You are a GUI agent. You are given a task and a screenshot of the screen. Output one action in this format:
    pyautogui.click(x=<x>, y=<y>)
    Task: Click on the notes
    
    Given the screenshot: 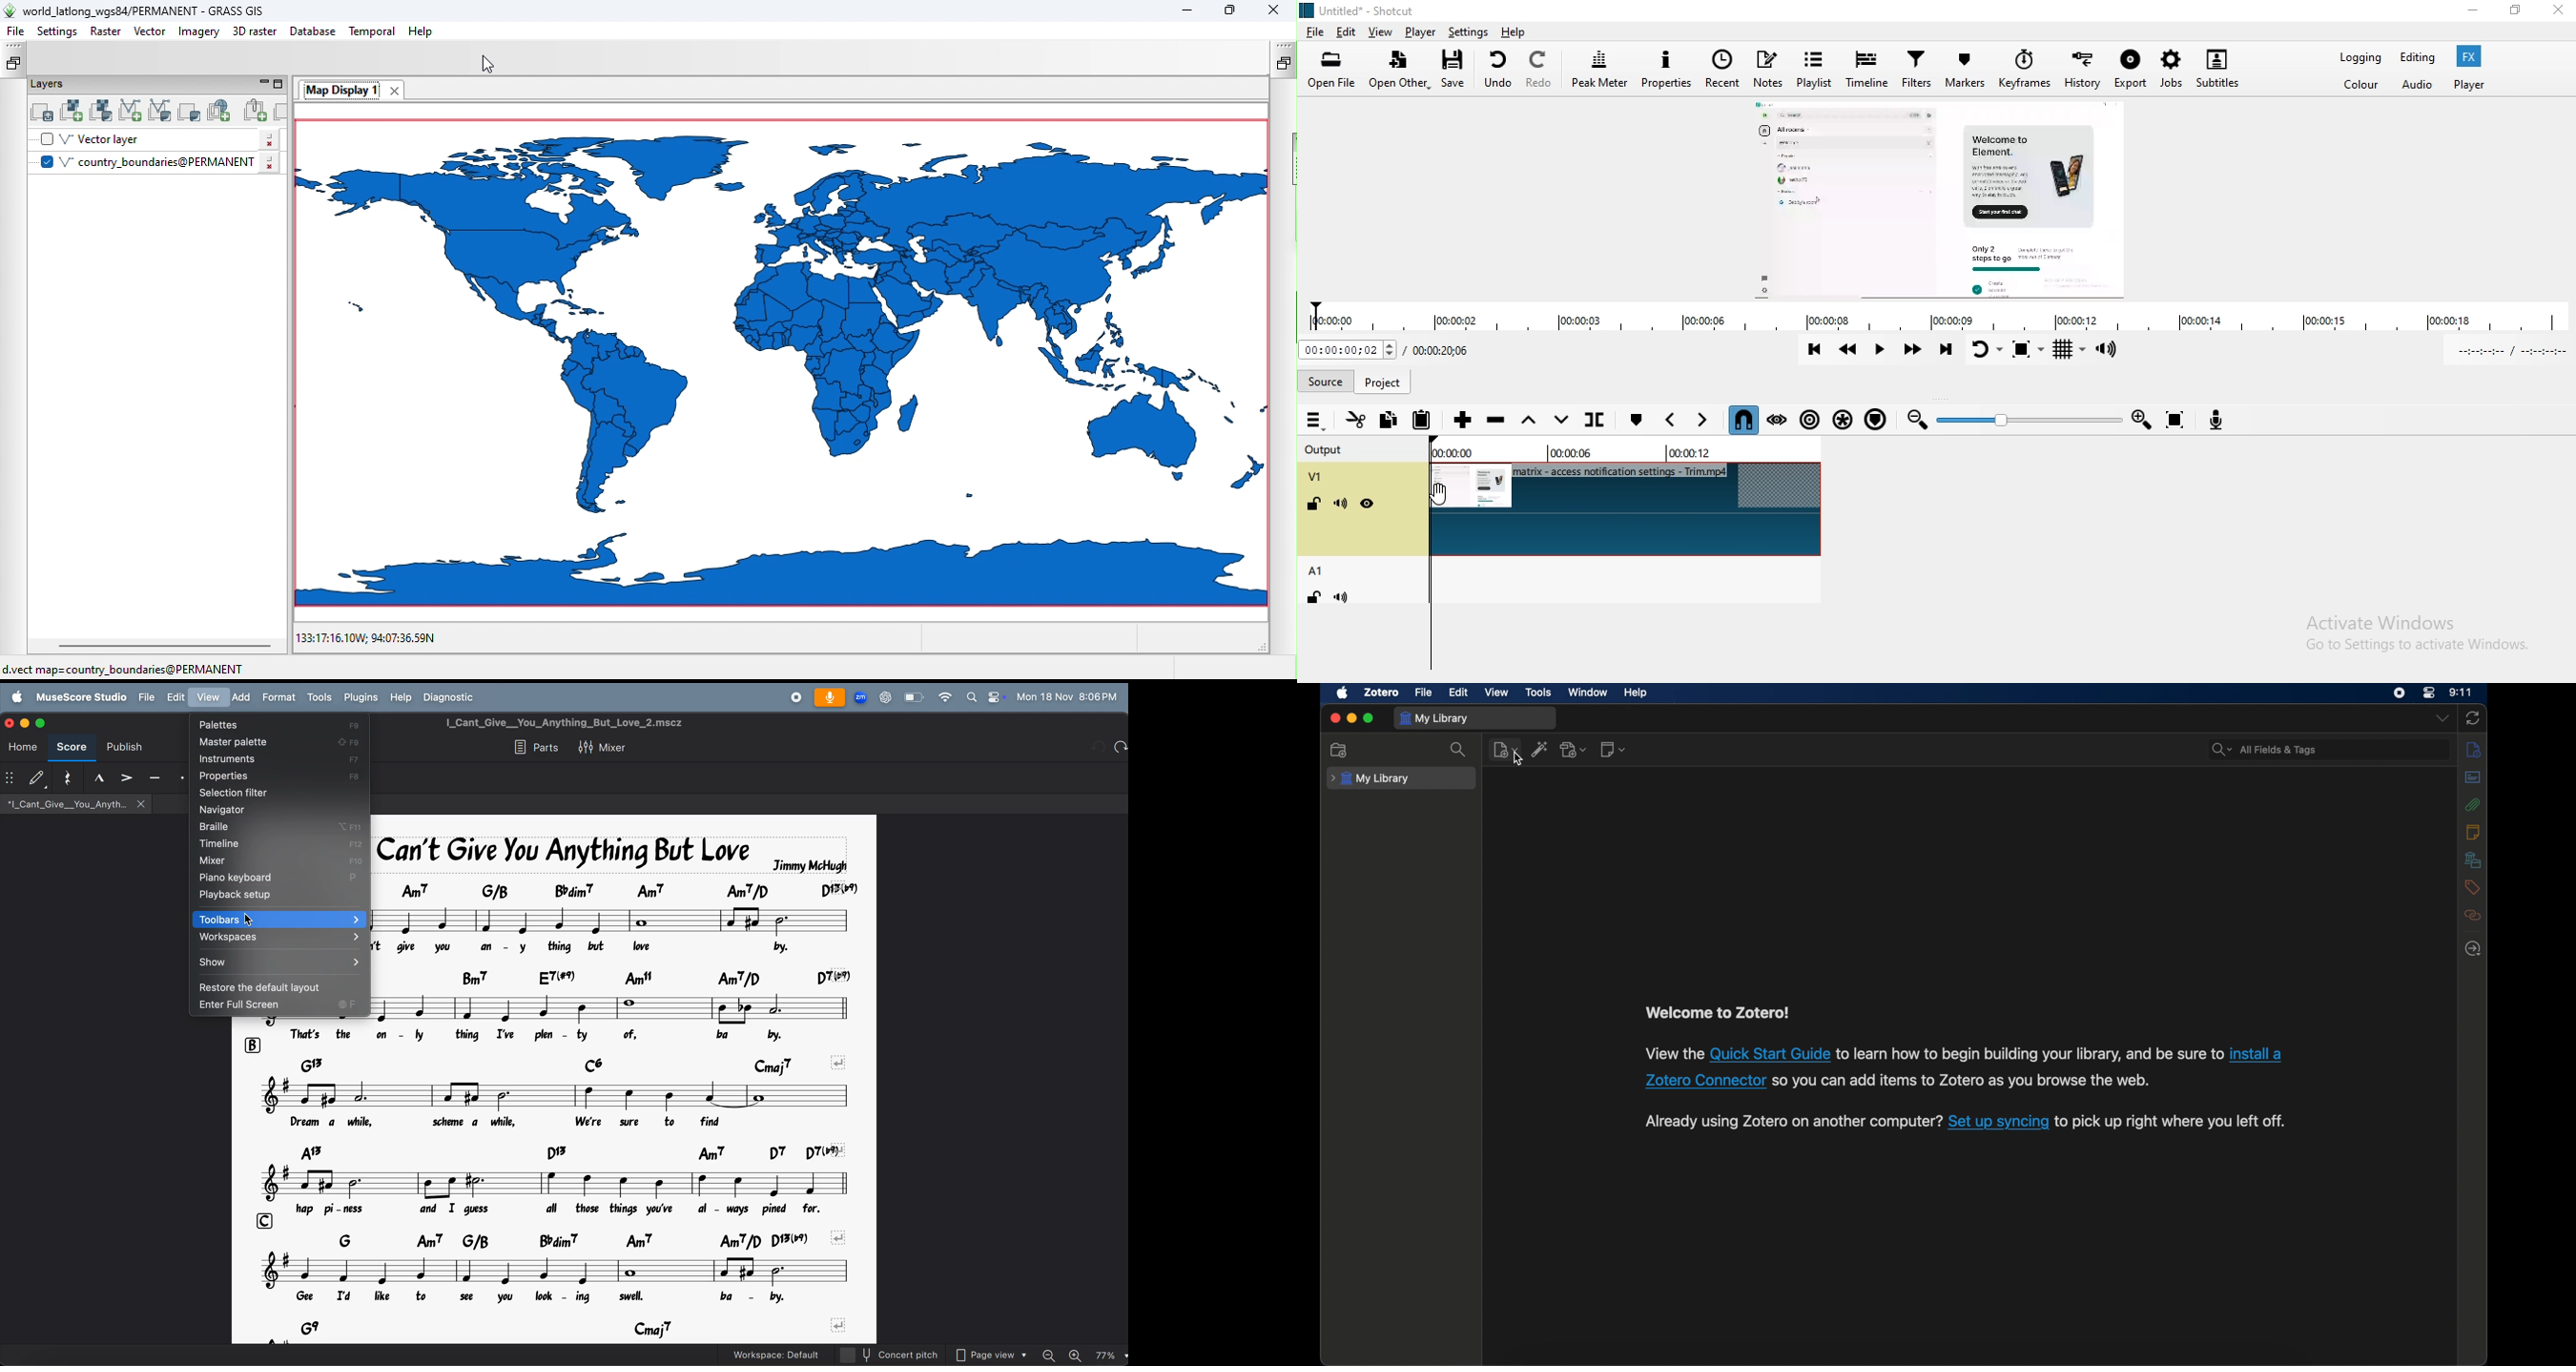 What is the action you would take?
    pyautogui.click(x=555, y=1271)
    